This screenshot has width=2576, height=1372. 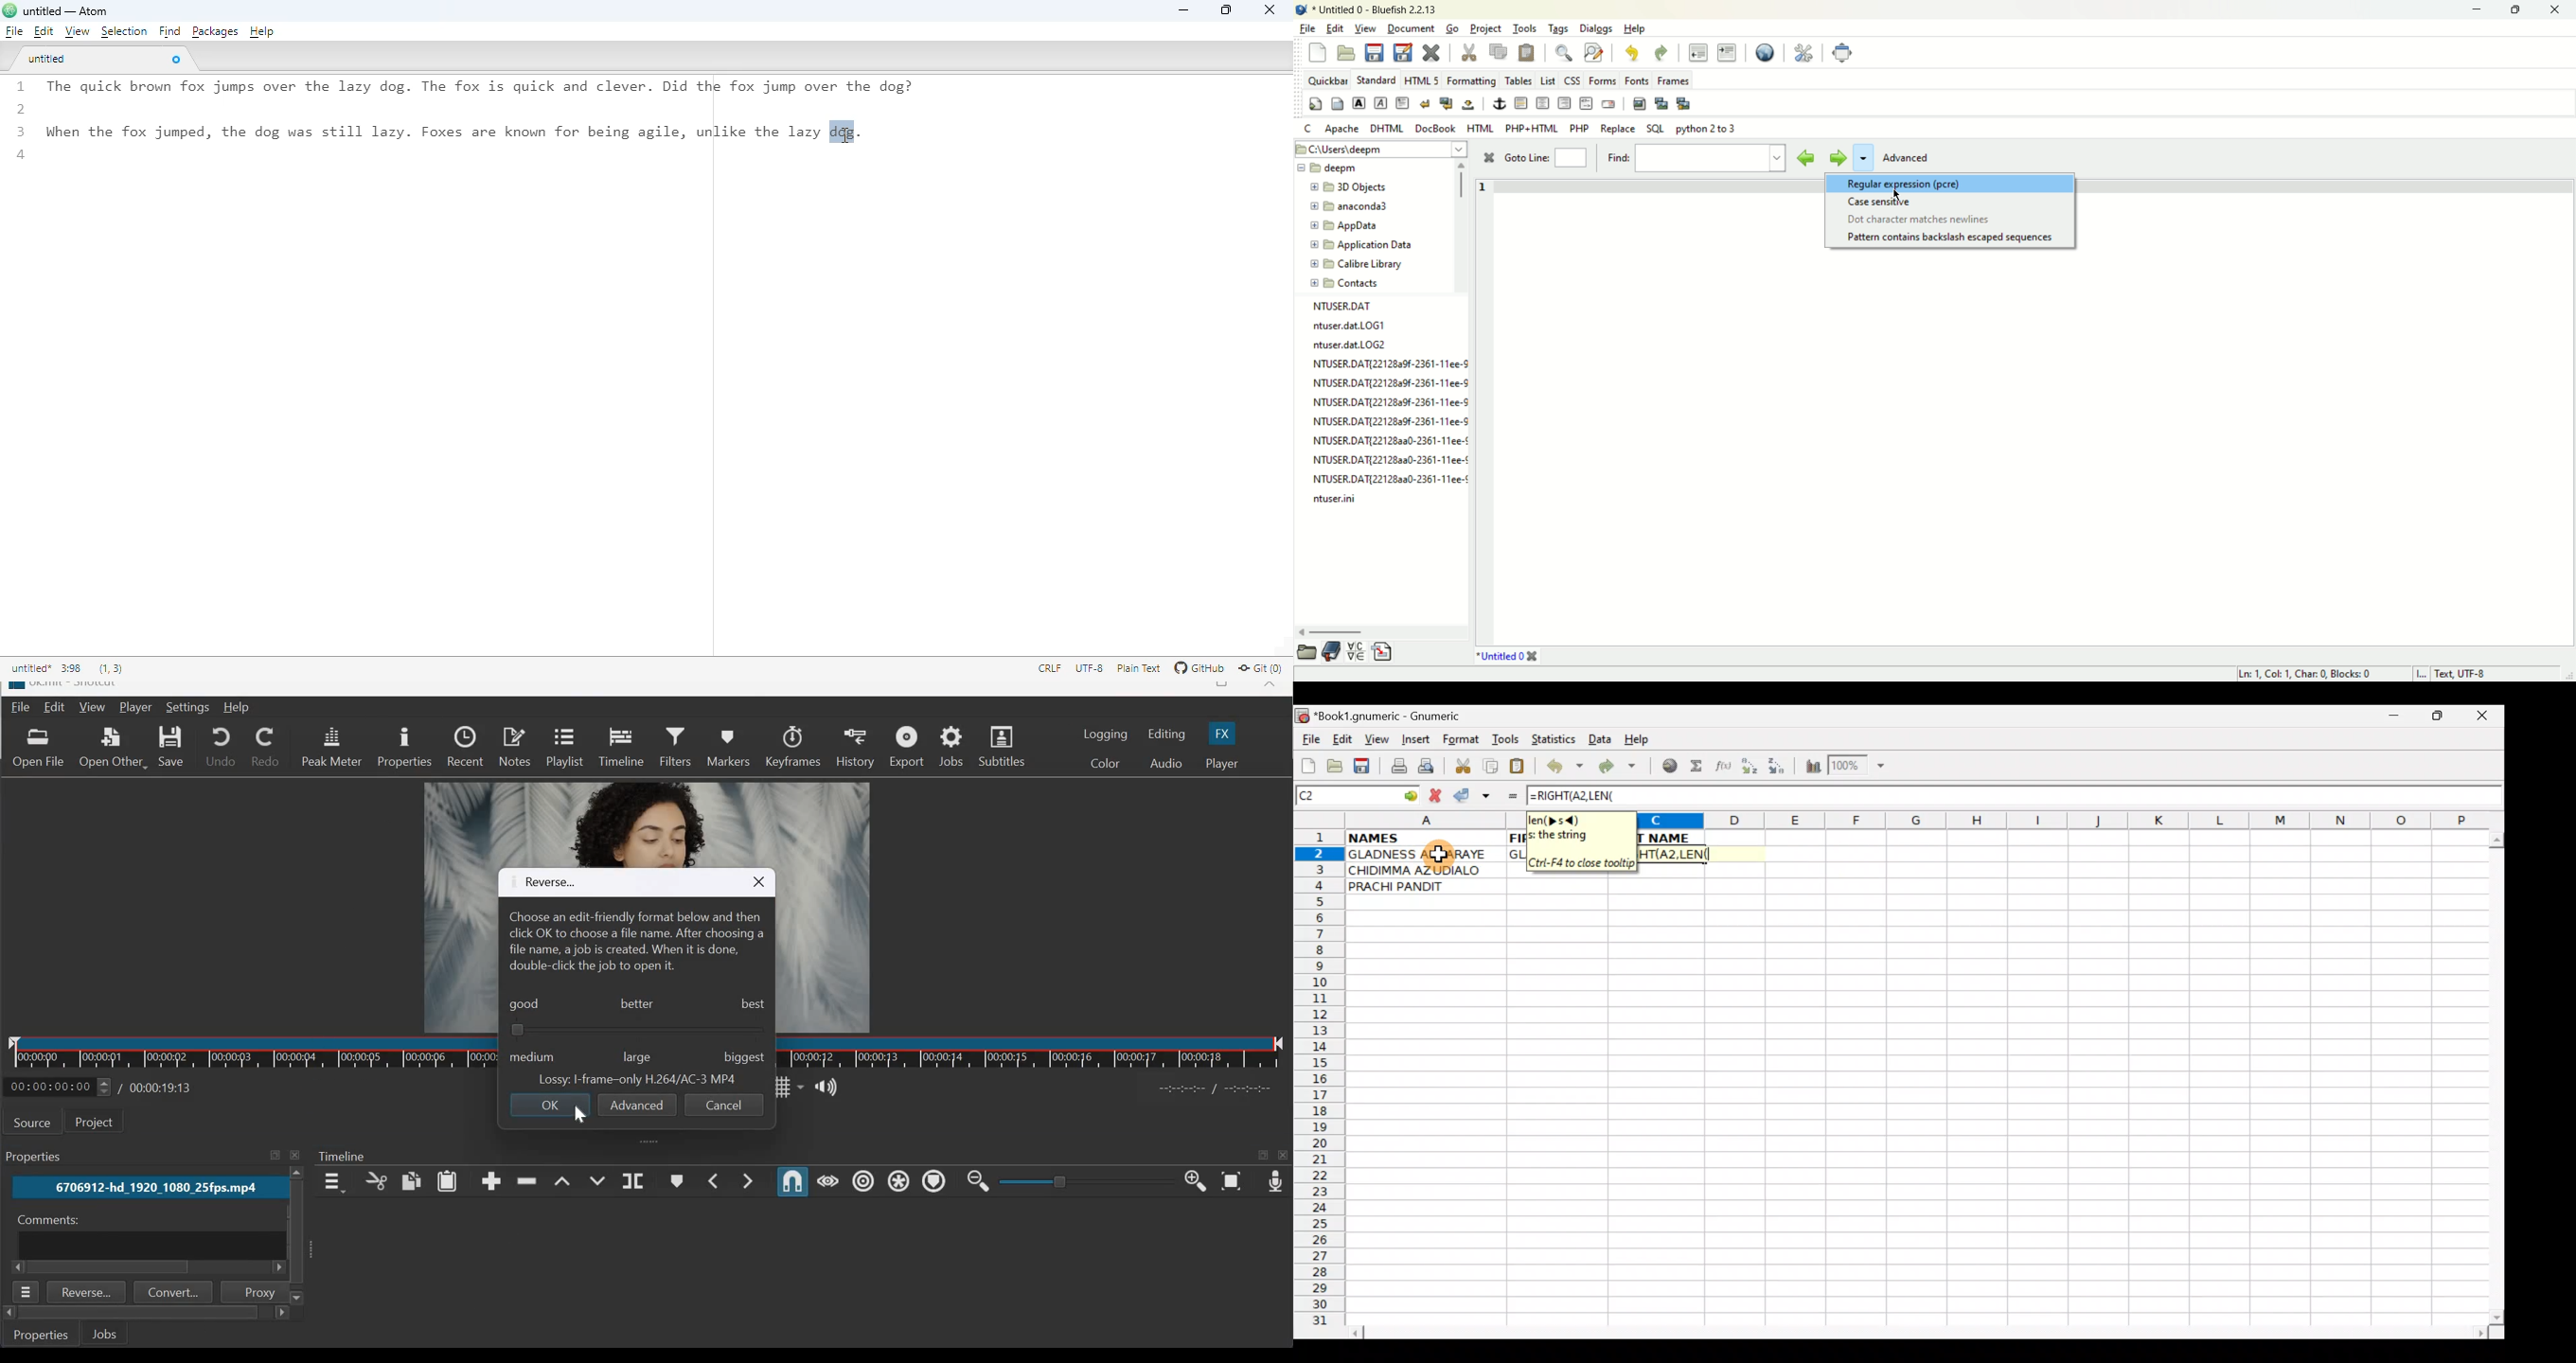 I want to click on NTUSER.DAT{22128aa0-2361-11ee-¢, so click(x=1389, y=459).